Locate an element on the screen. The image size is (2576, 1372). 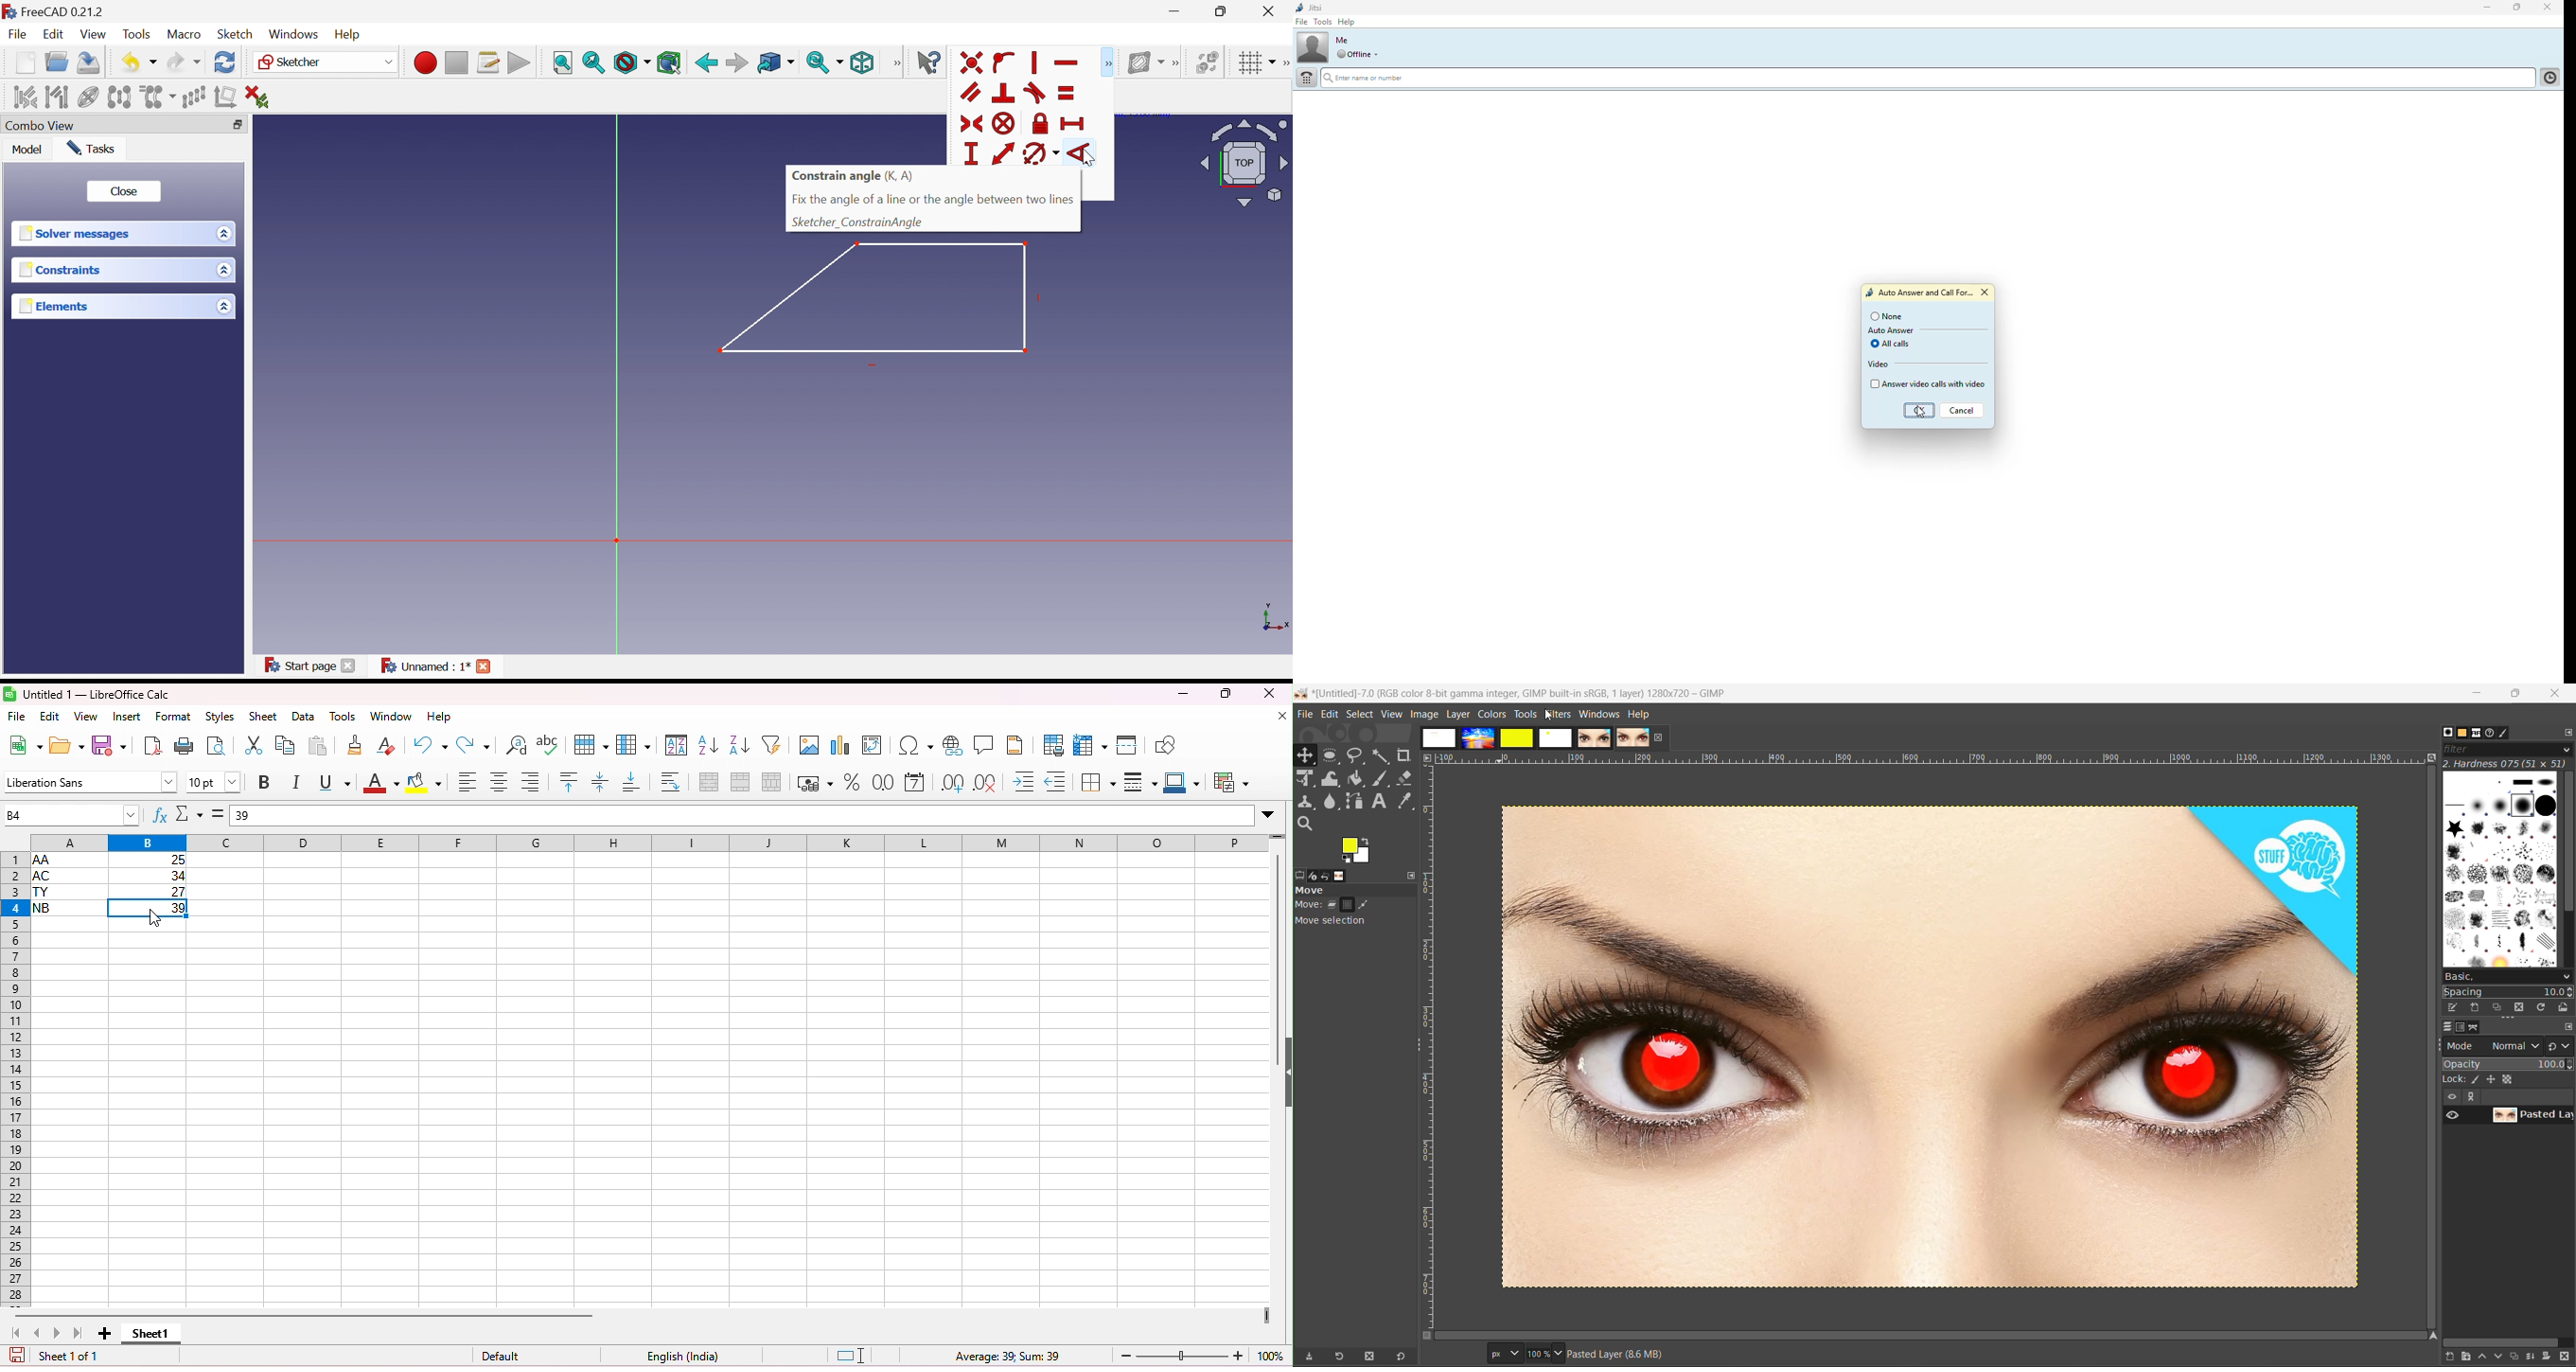
constraint point onto object is located at coordinates (1005, 61).